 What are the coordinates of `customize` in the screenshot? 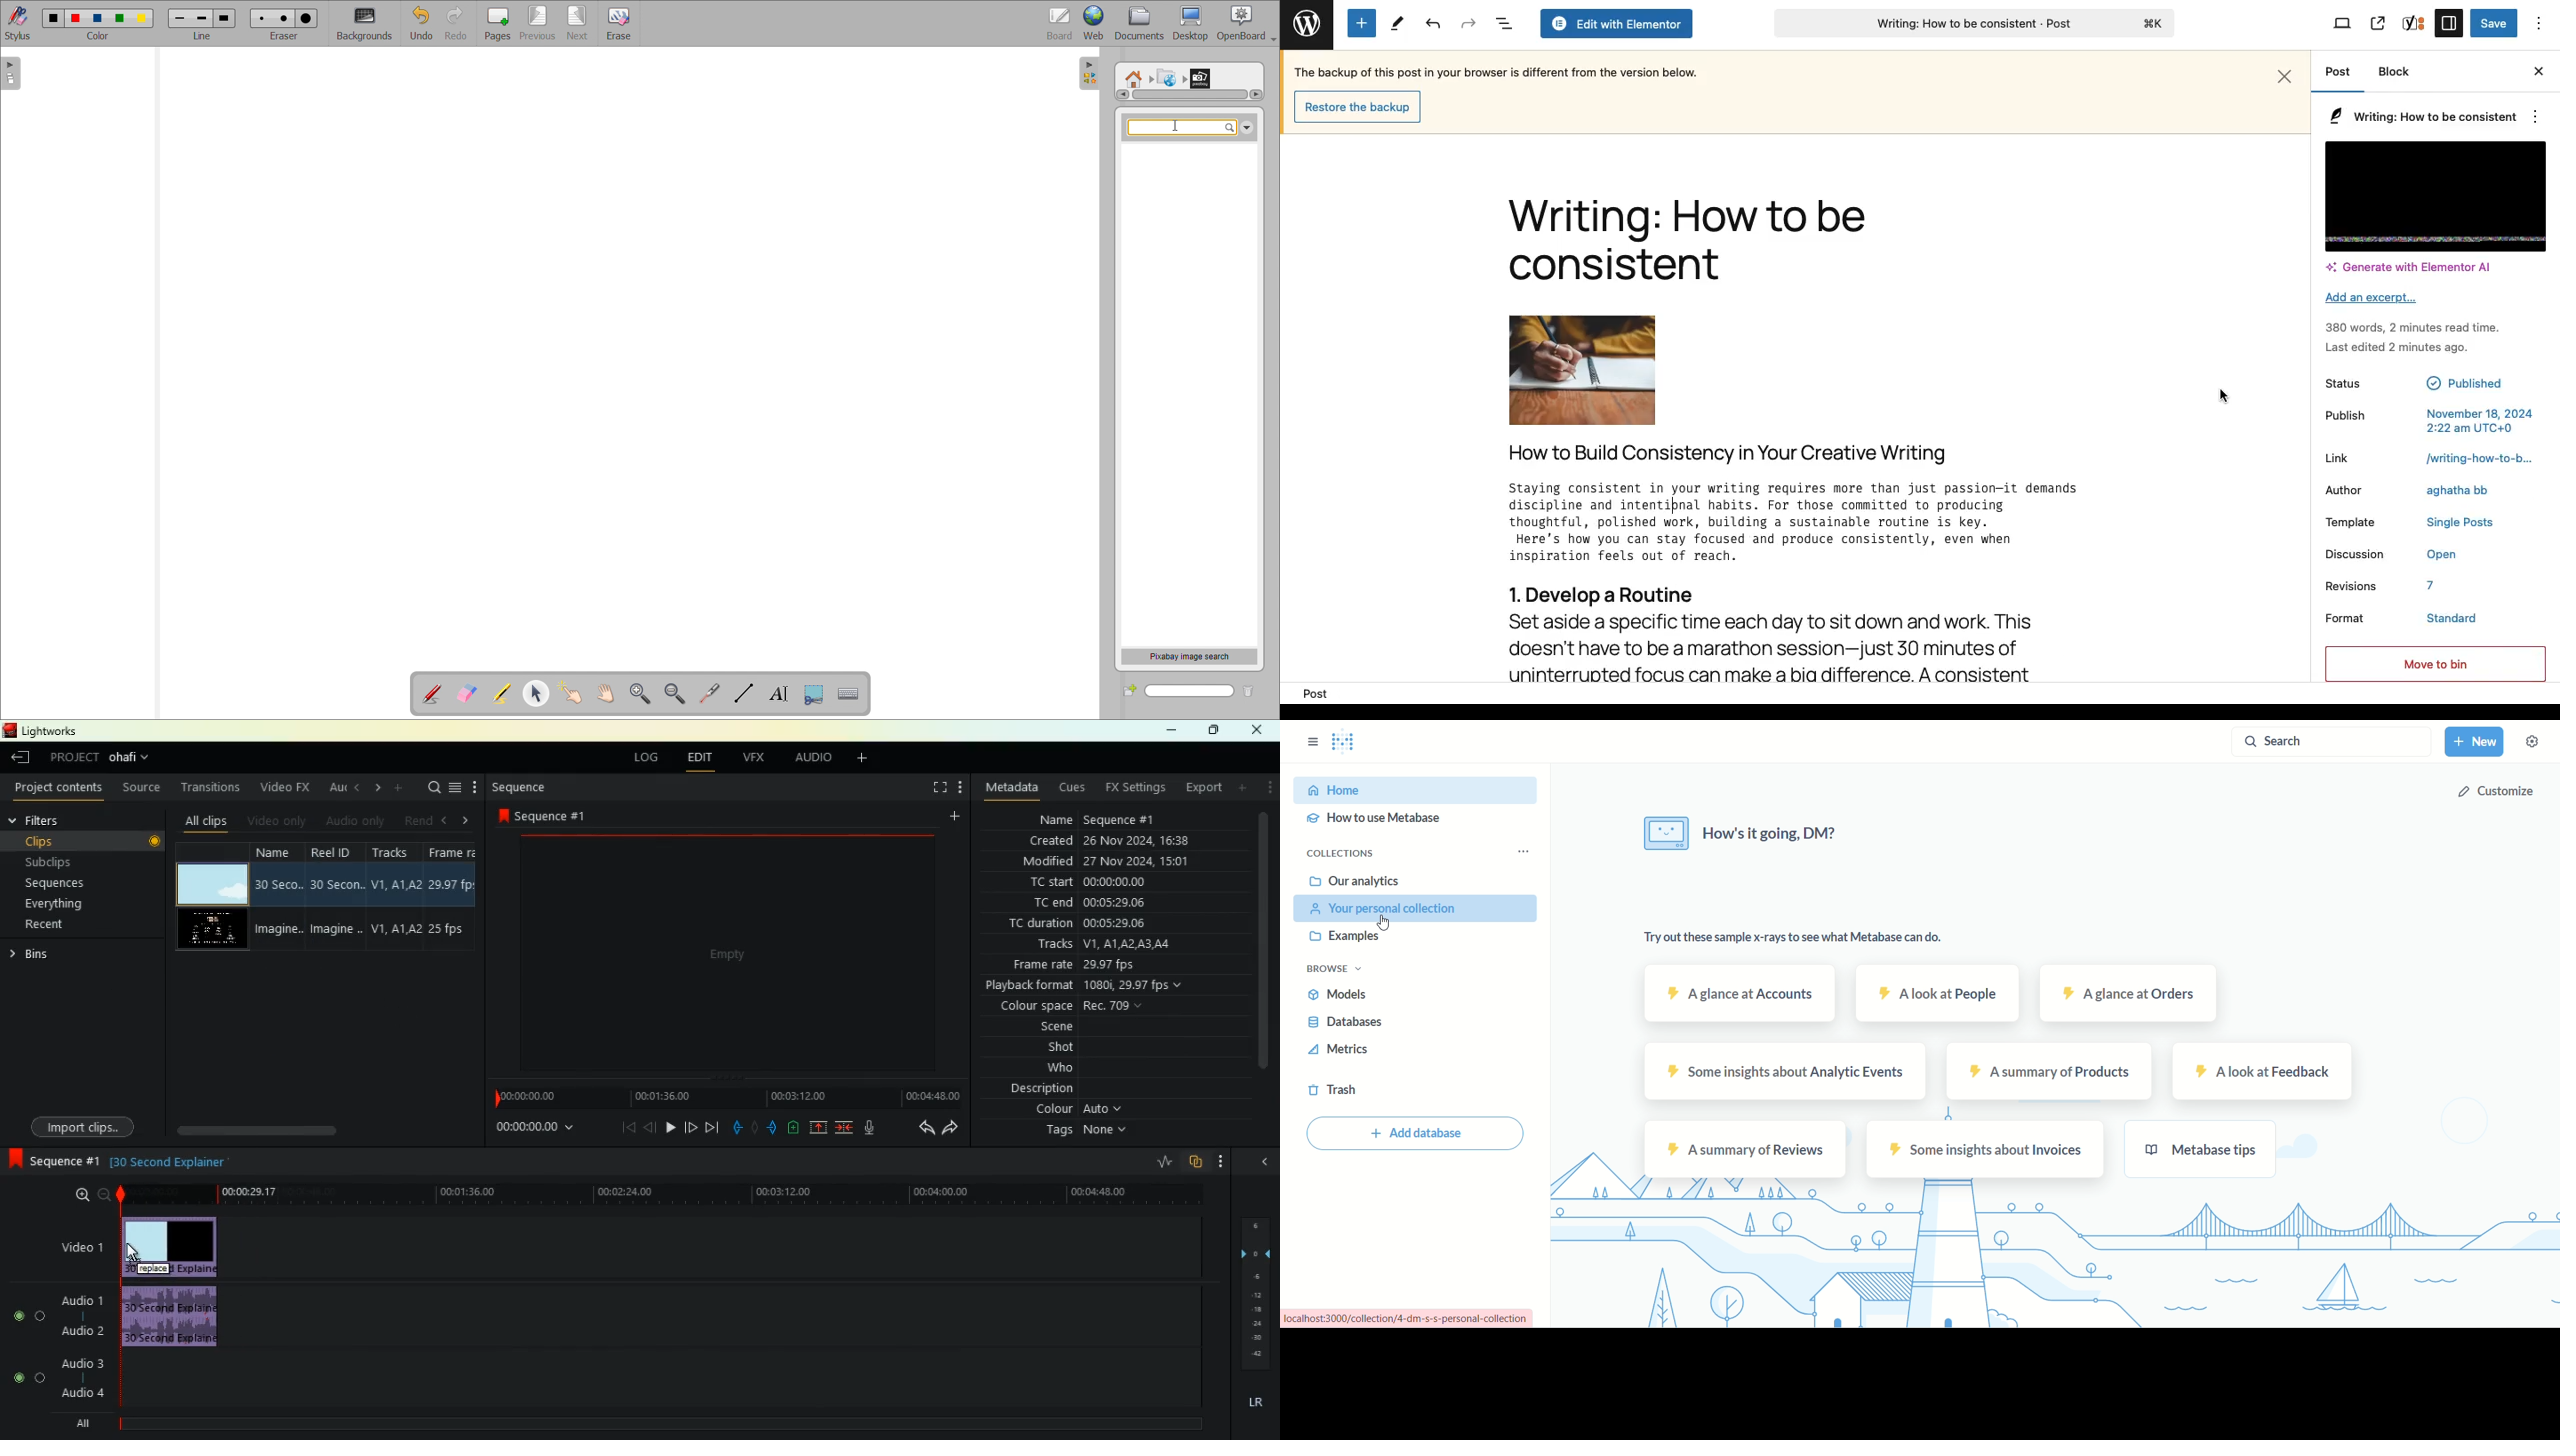 It's located at (2494, 792).